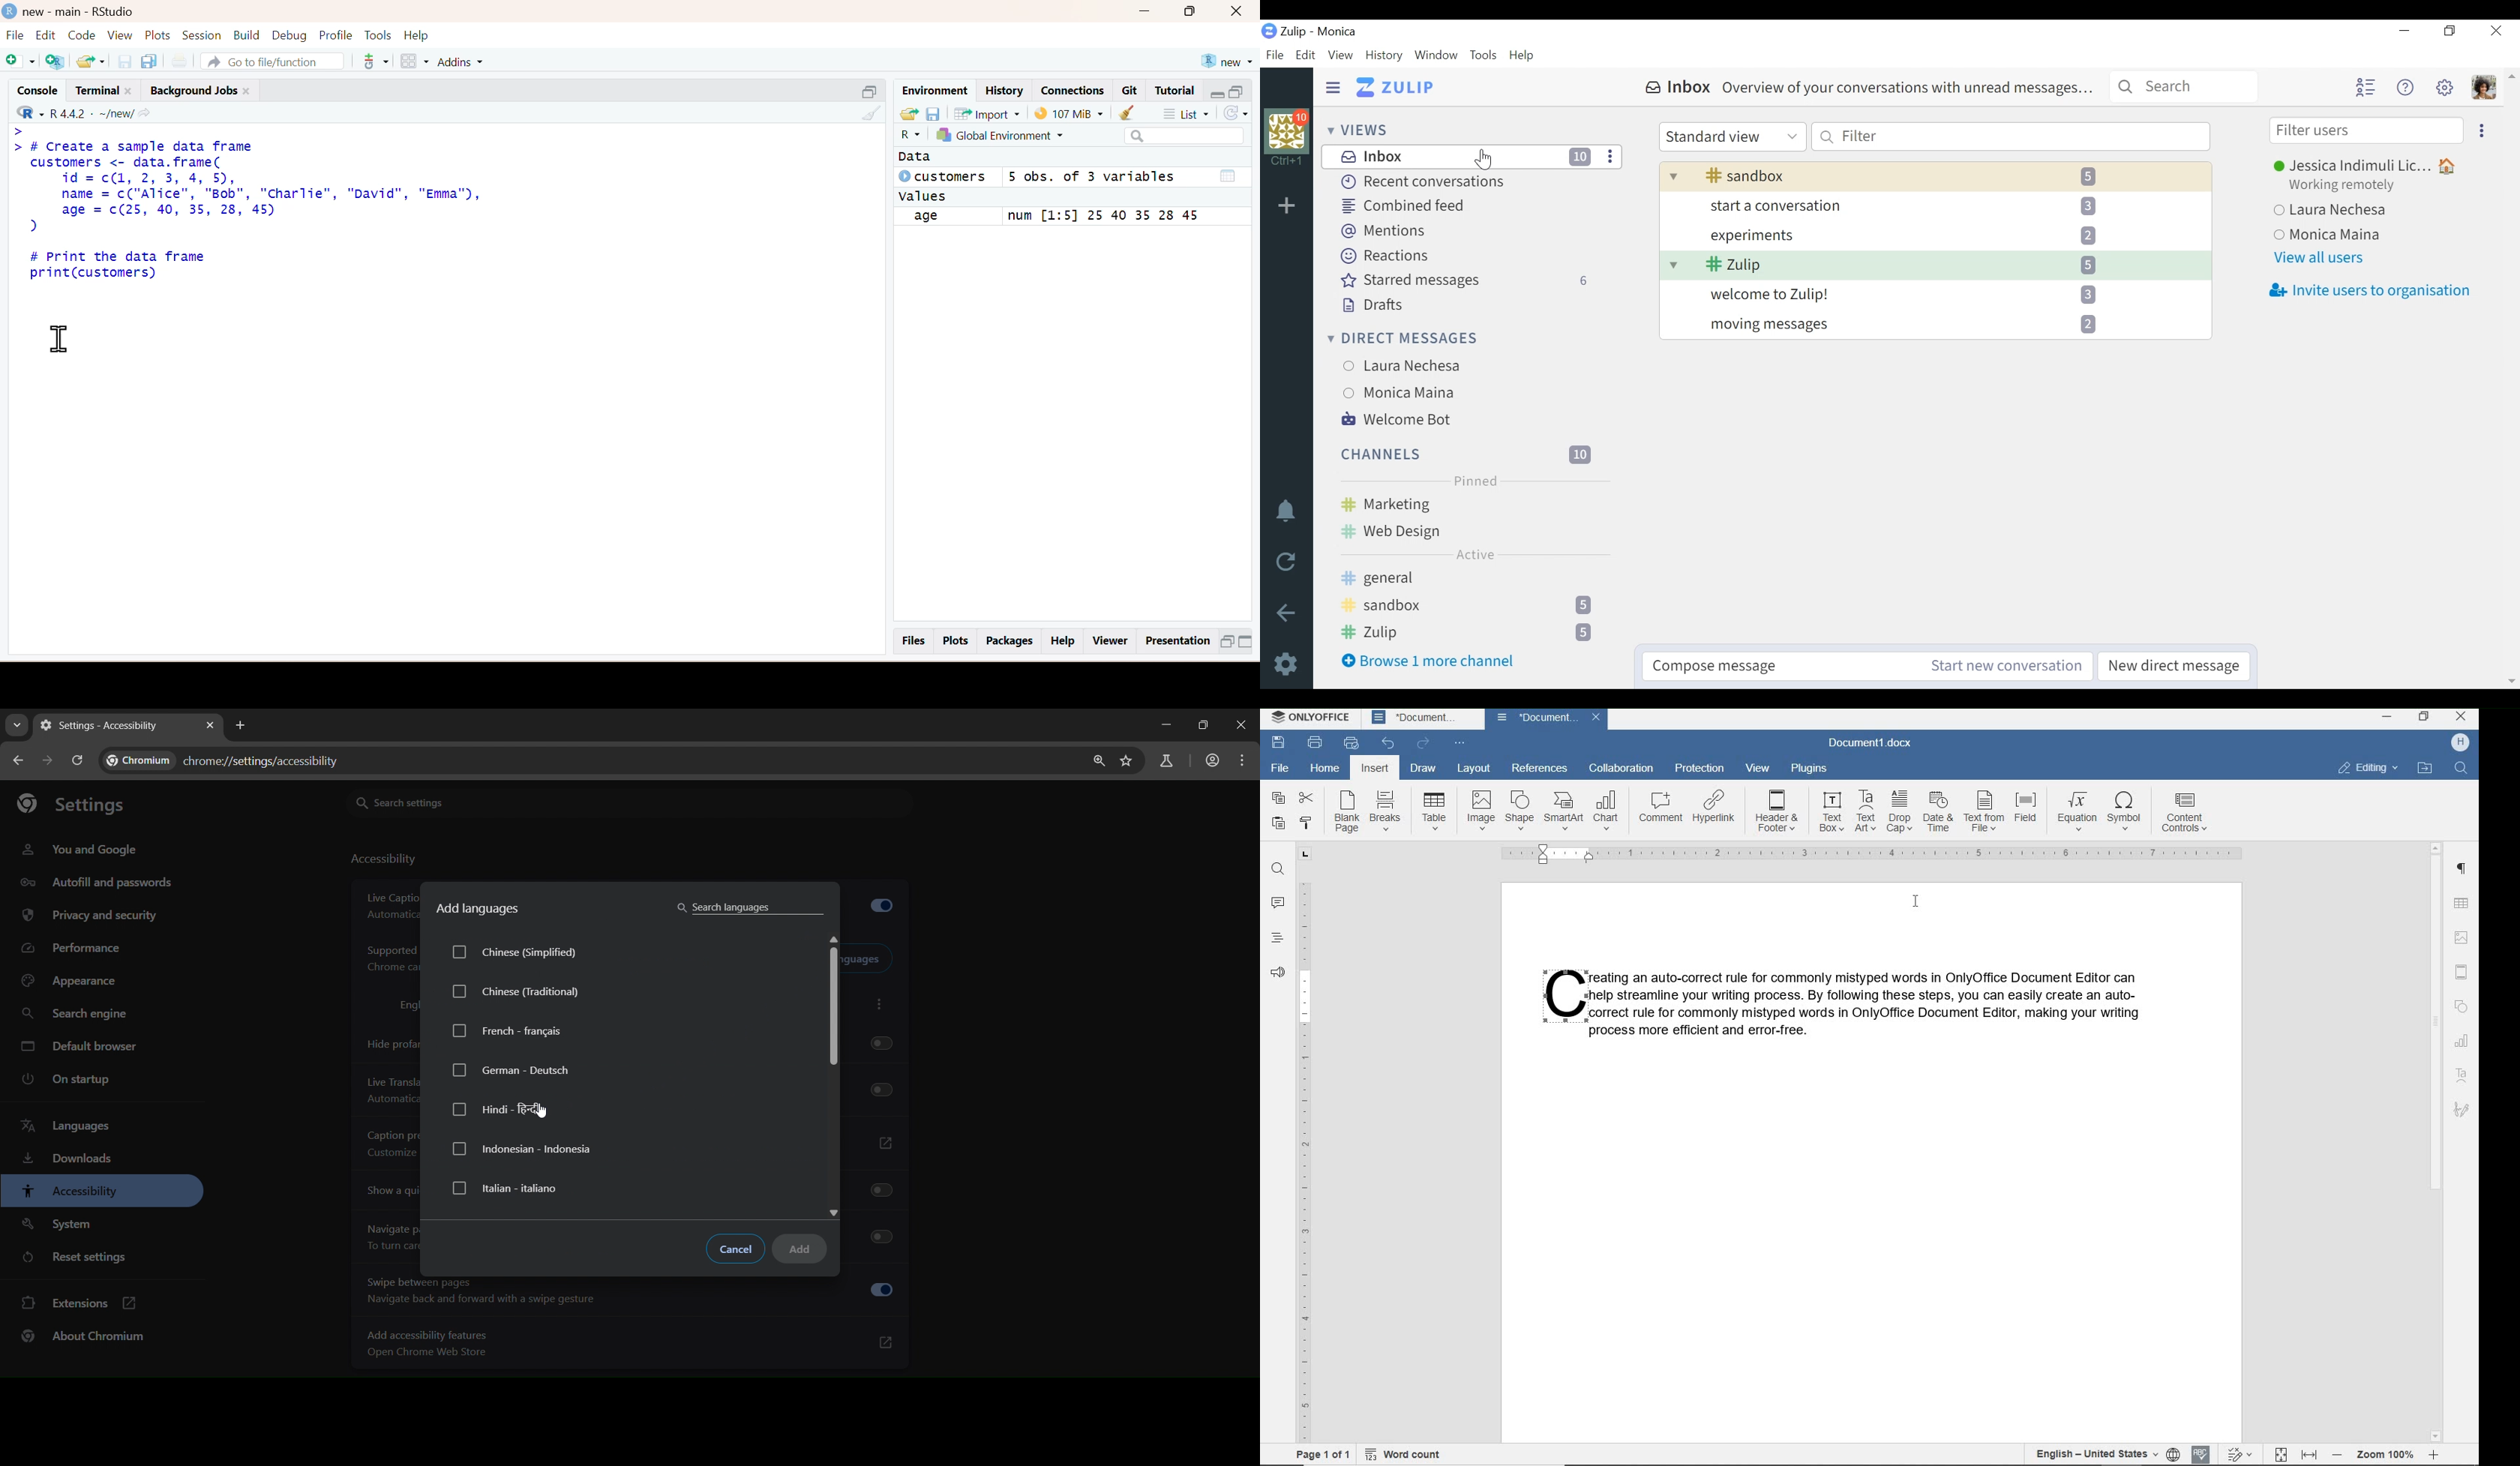 Image resolution: width=2520 pixels, height=1484 pixels. What do you see at coordinates (1734, 138) in the screenshot?
I see `Standard view` at bounding box center [1734, 138].